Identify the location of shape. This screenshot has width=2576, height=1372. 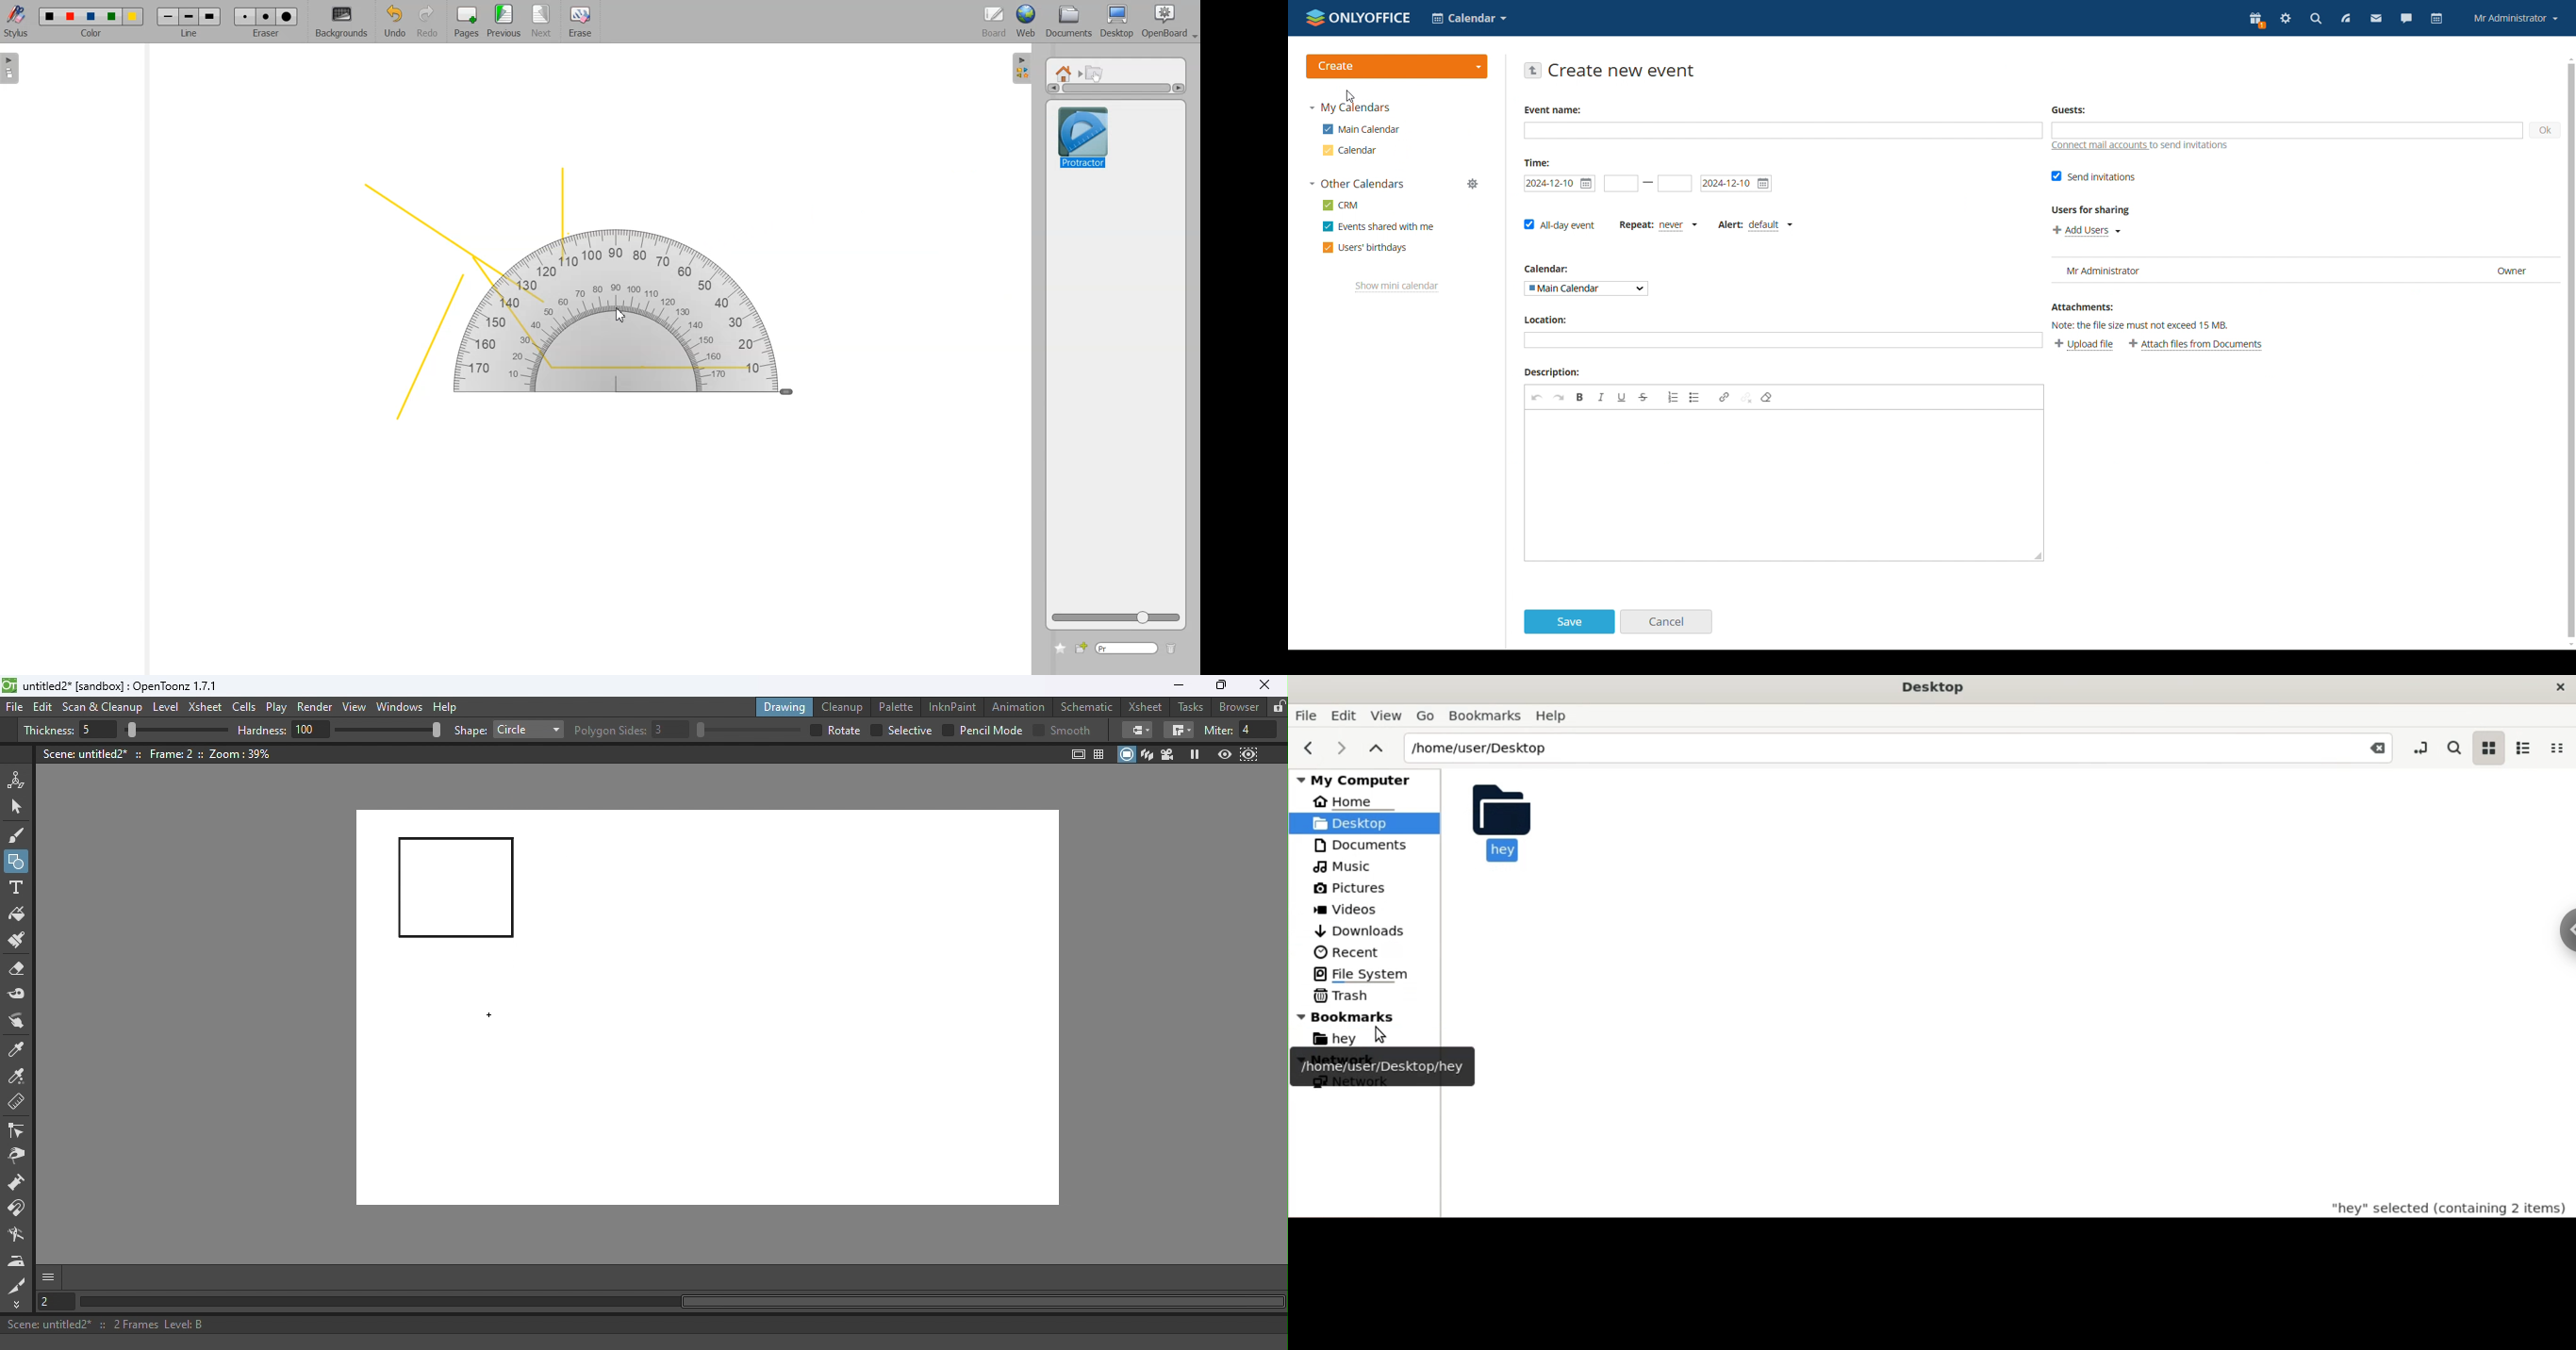
(471, 732).